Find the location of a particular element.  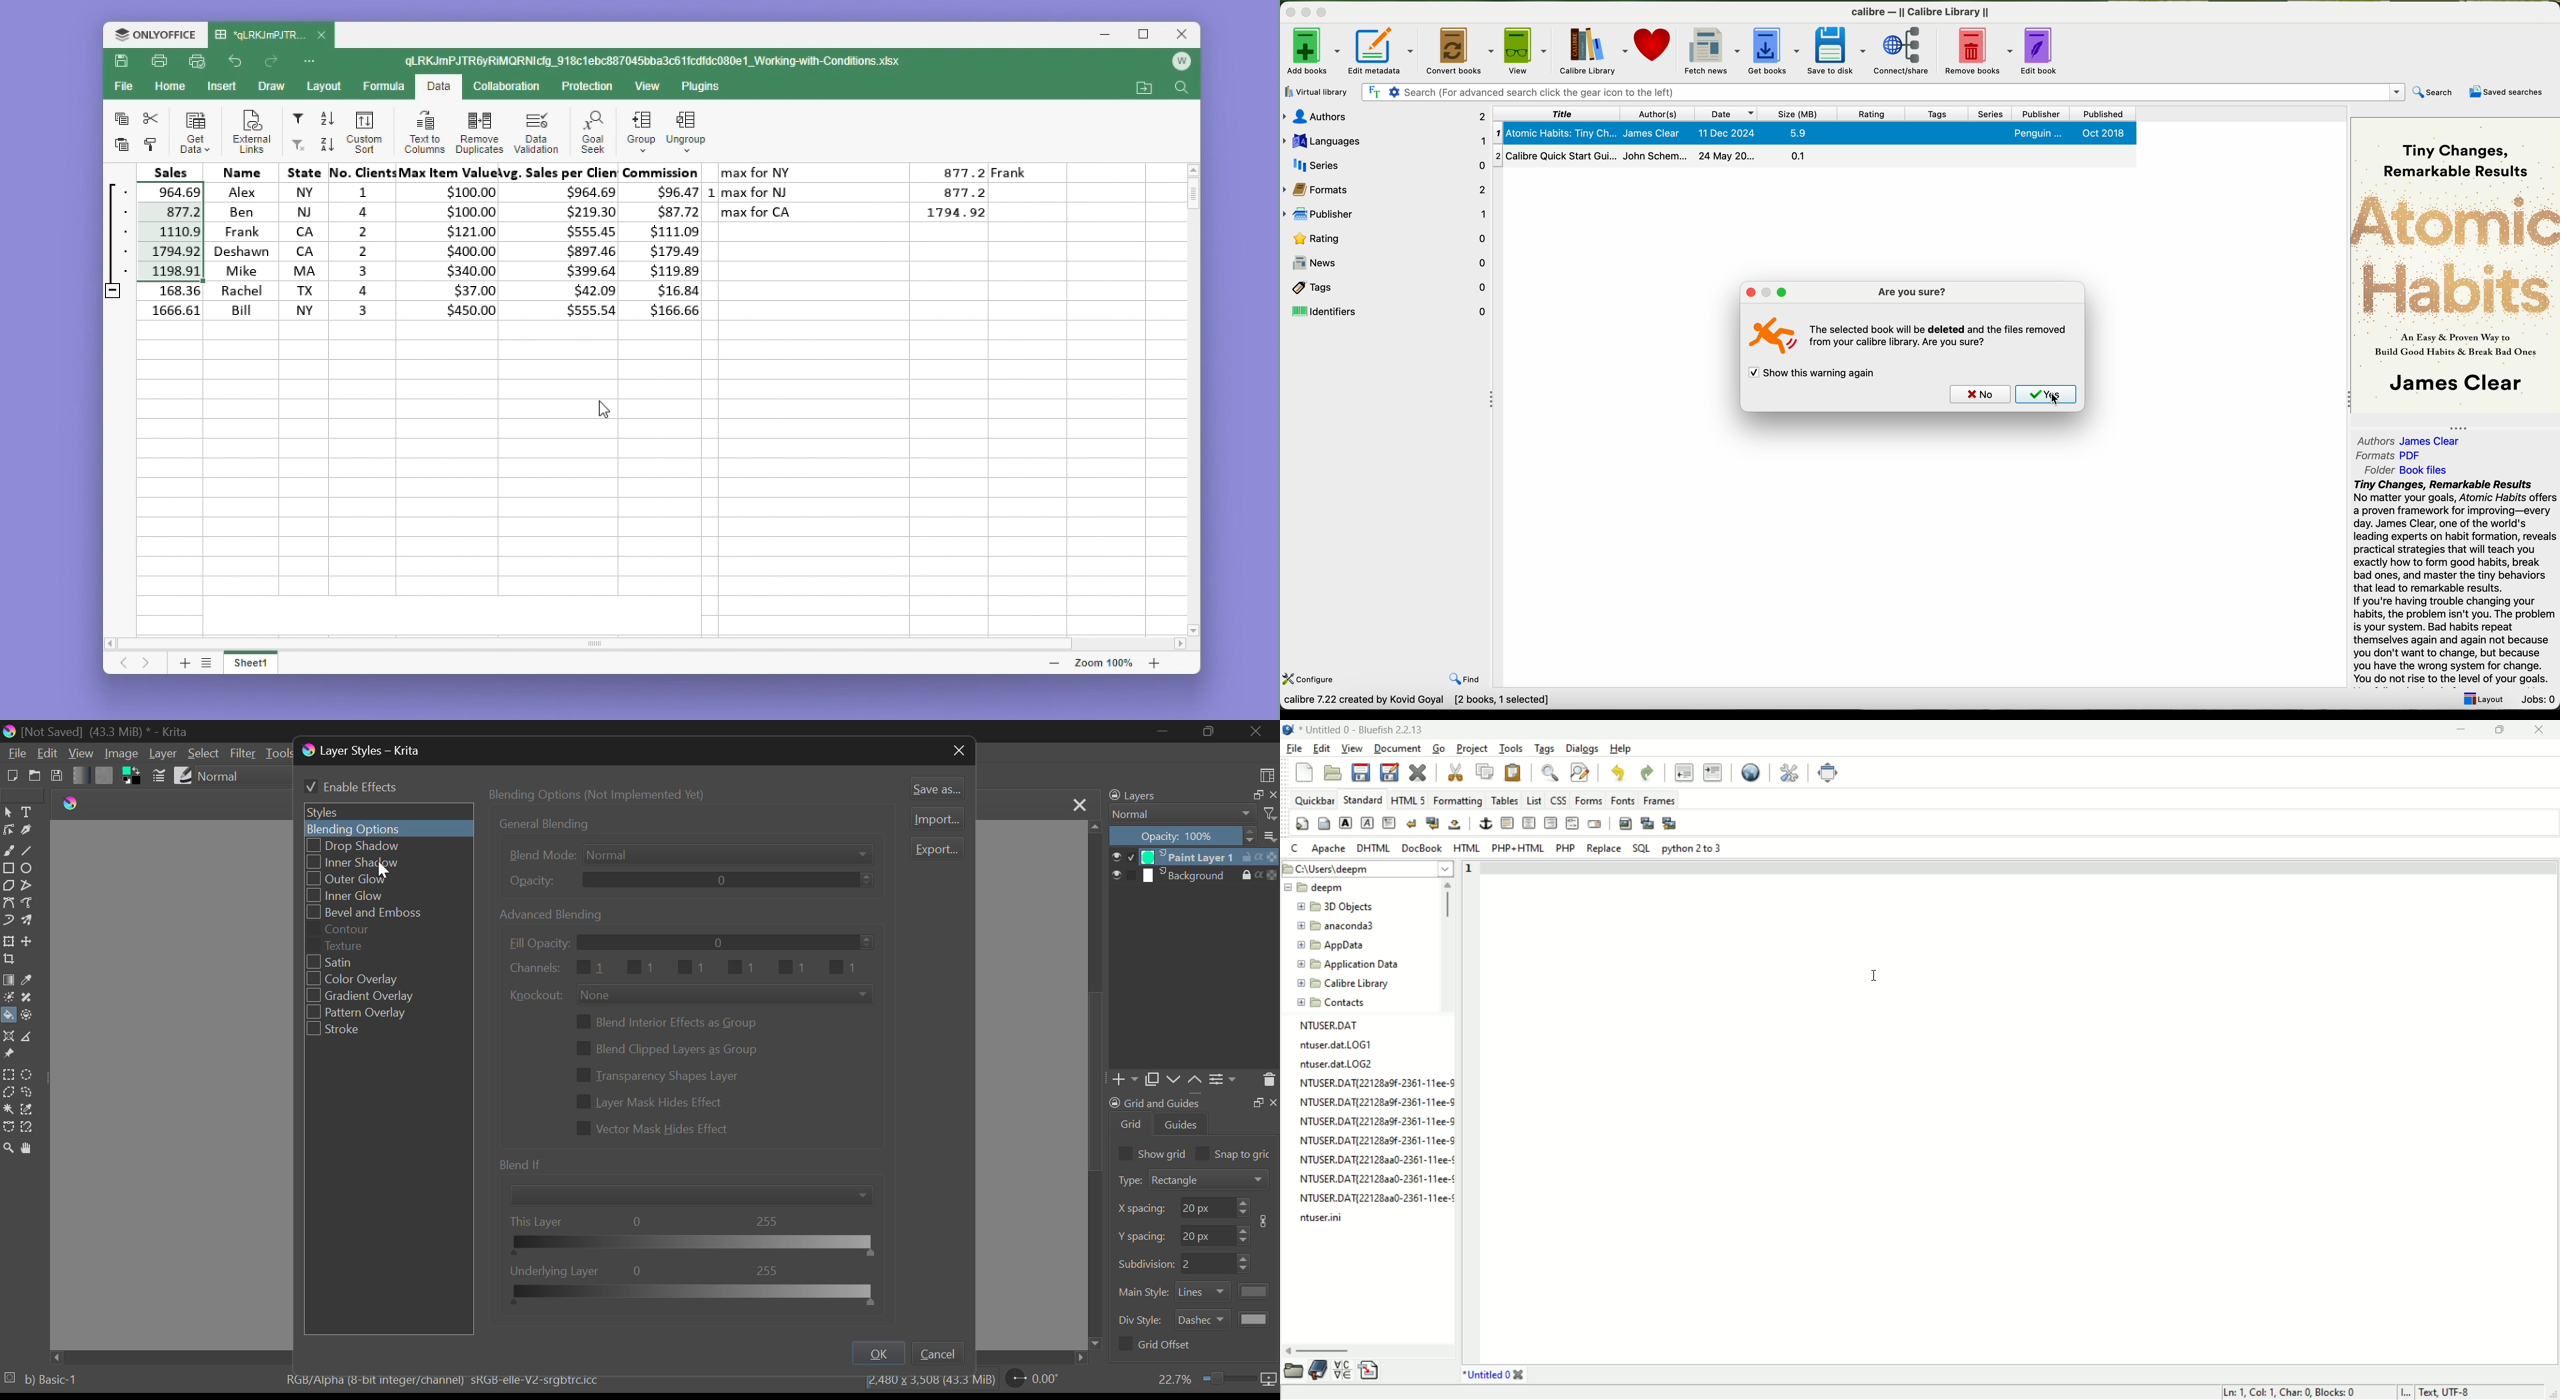

redo is located at coordinates (1647, 773).